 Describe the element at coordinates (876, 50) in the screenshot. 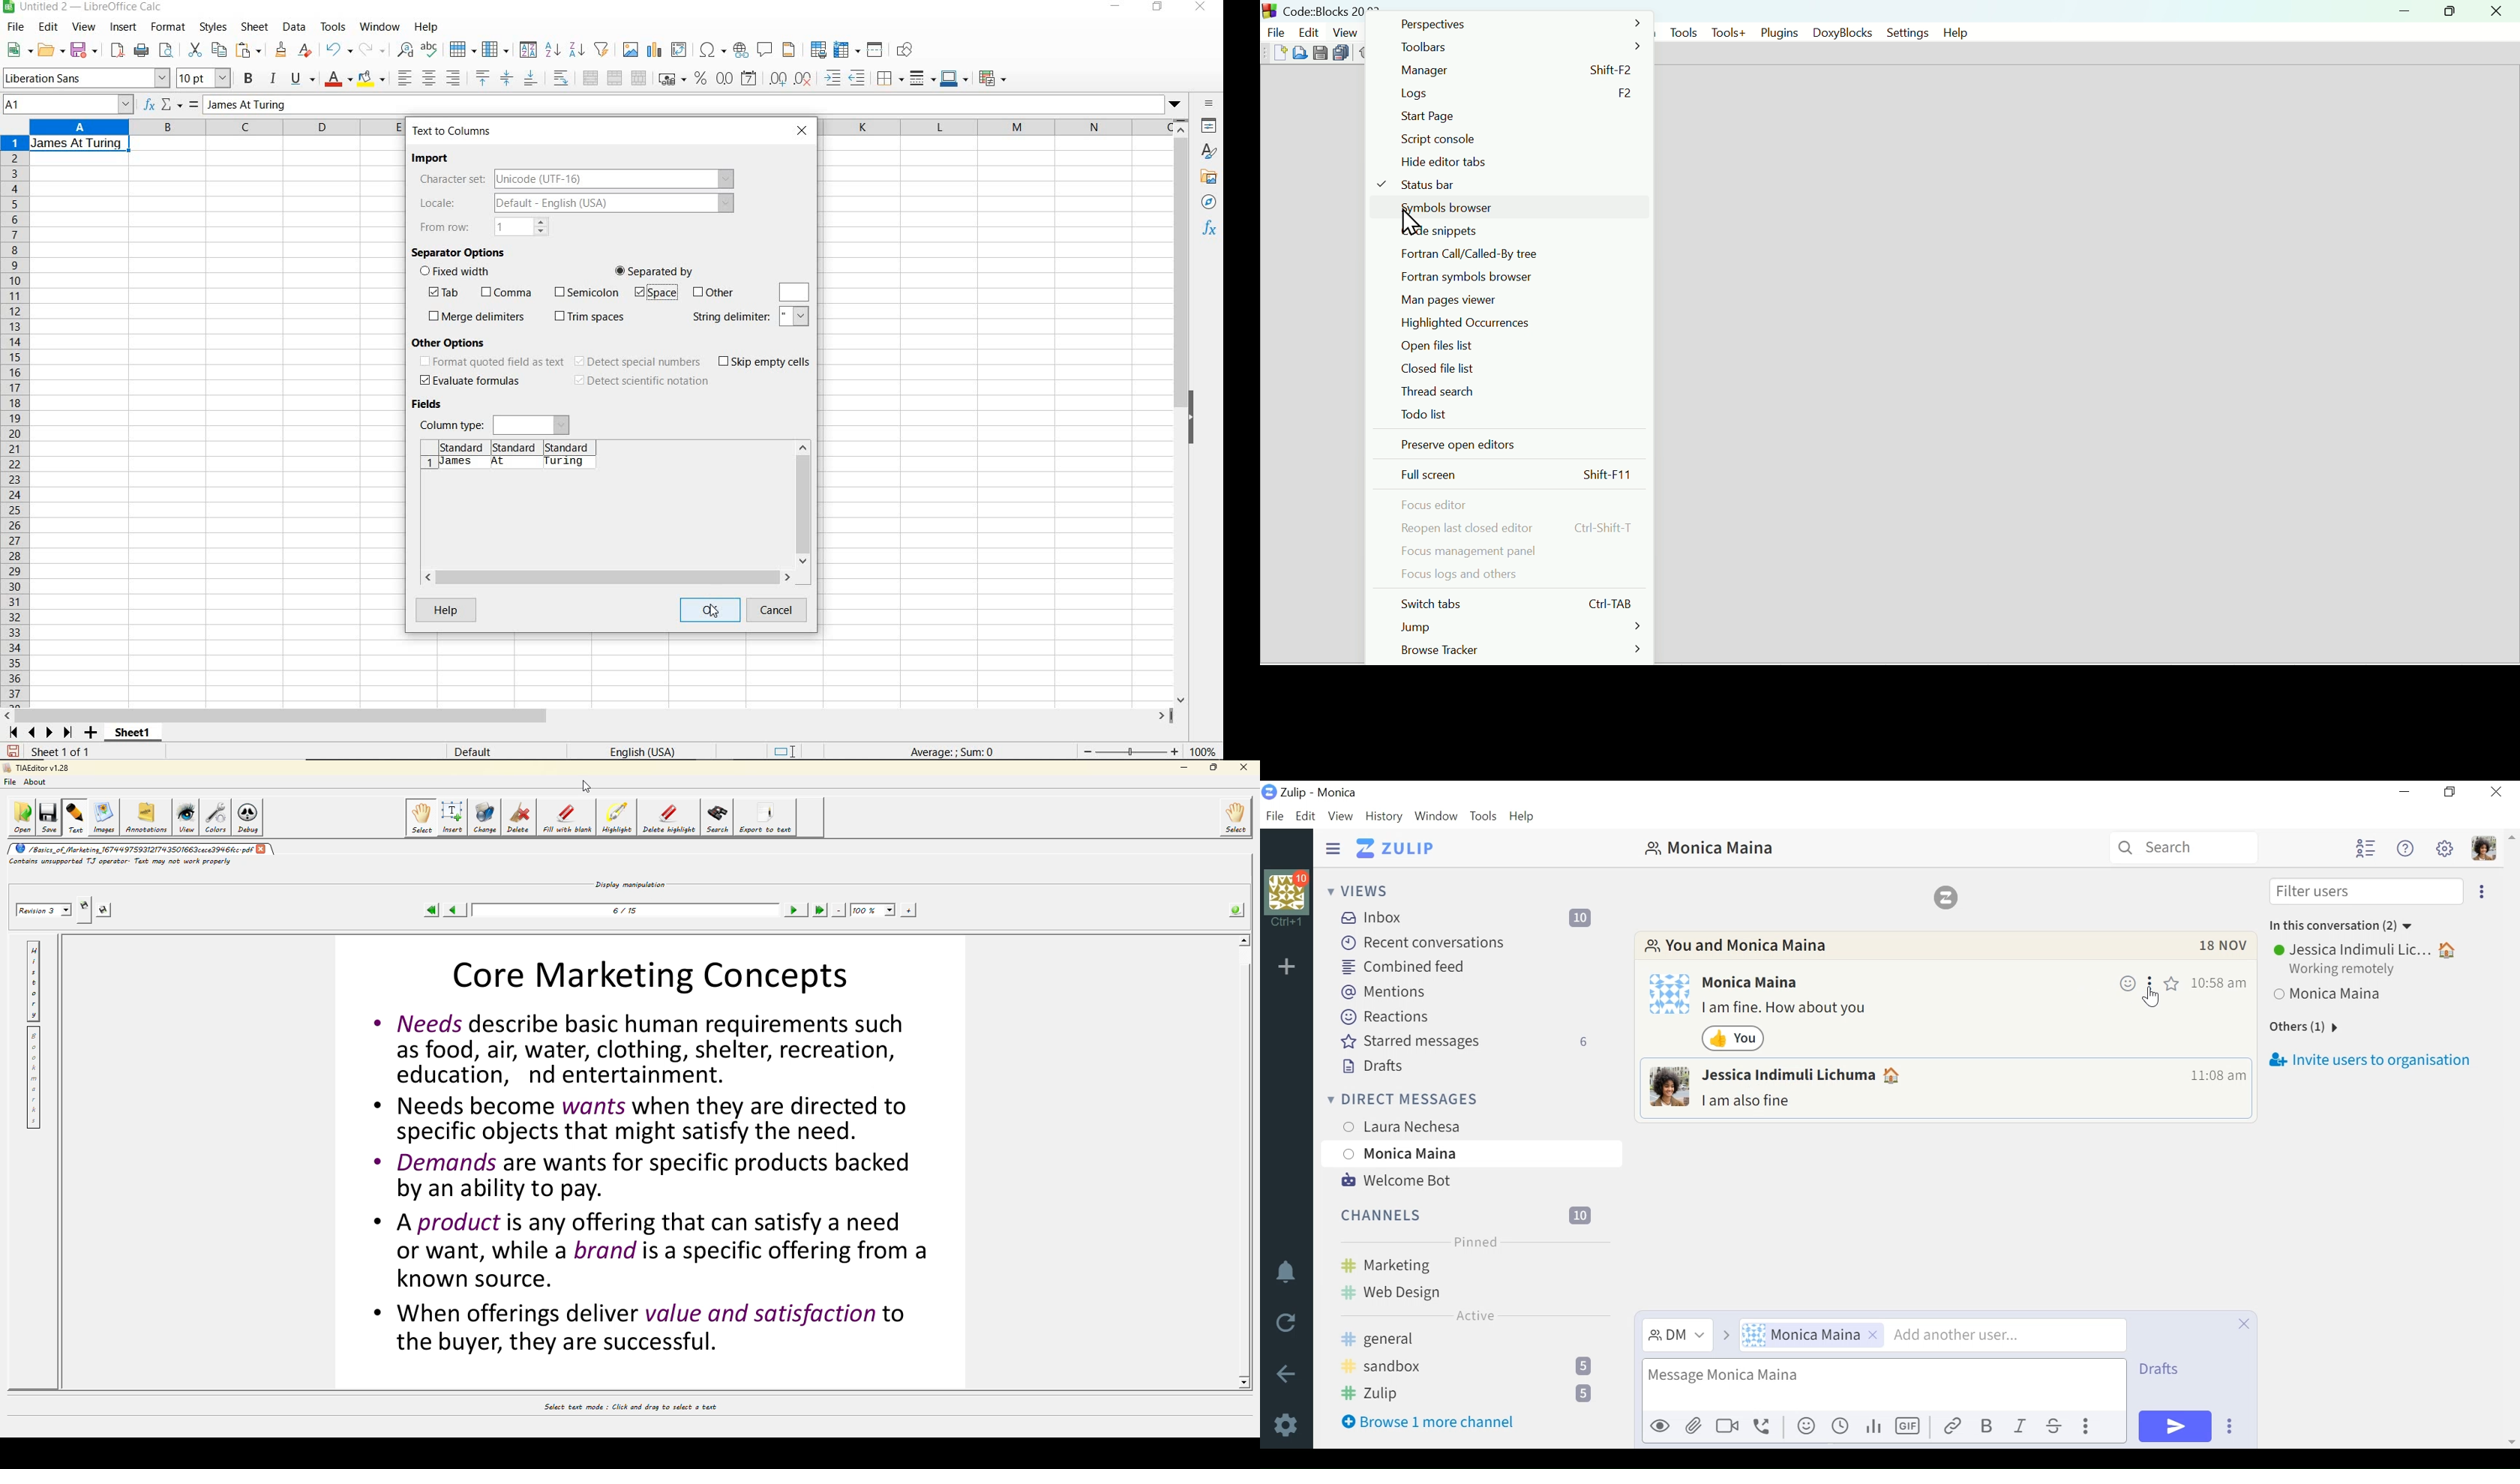

I see `split window` at that location.